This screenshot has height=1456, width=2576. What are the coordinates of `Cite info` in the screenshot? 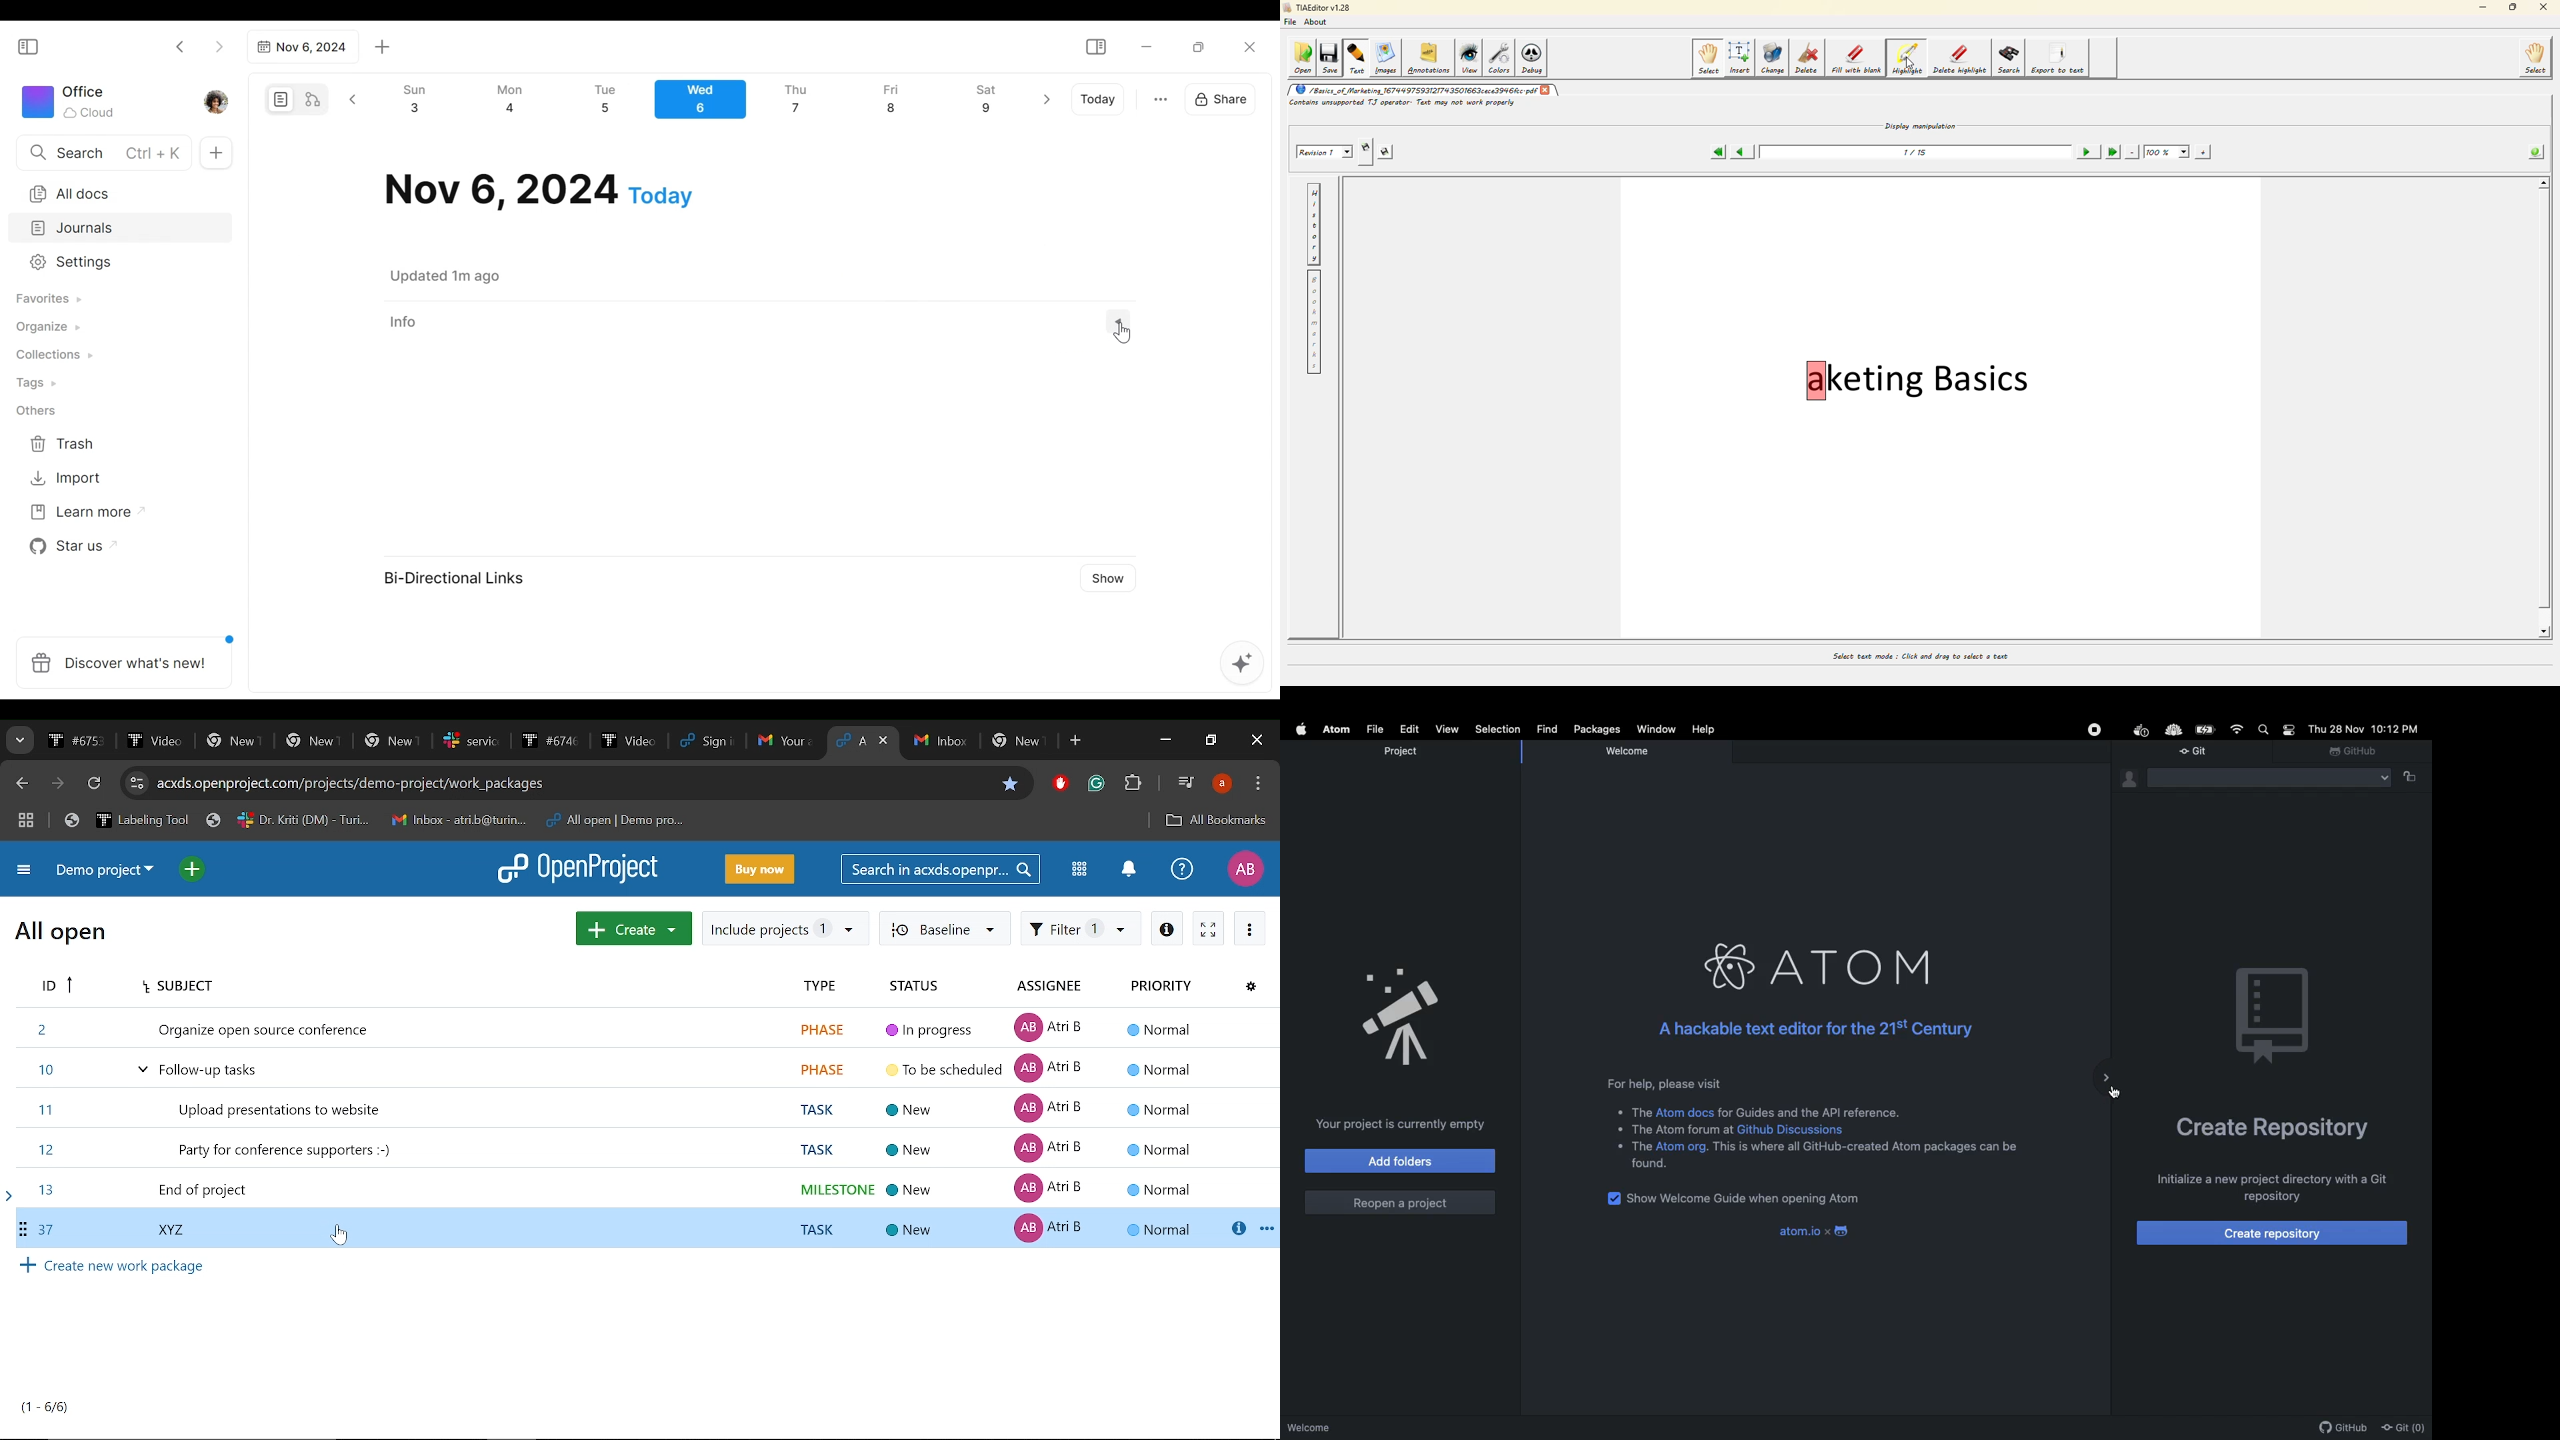 It's located at (137, 783).